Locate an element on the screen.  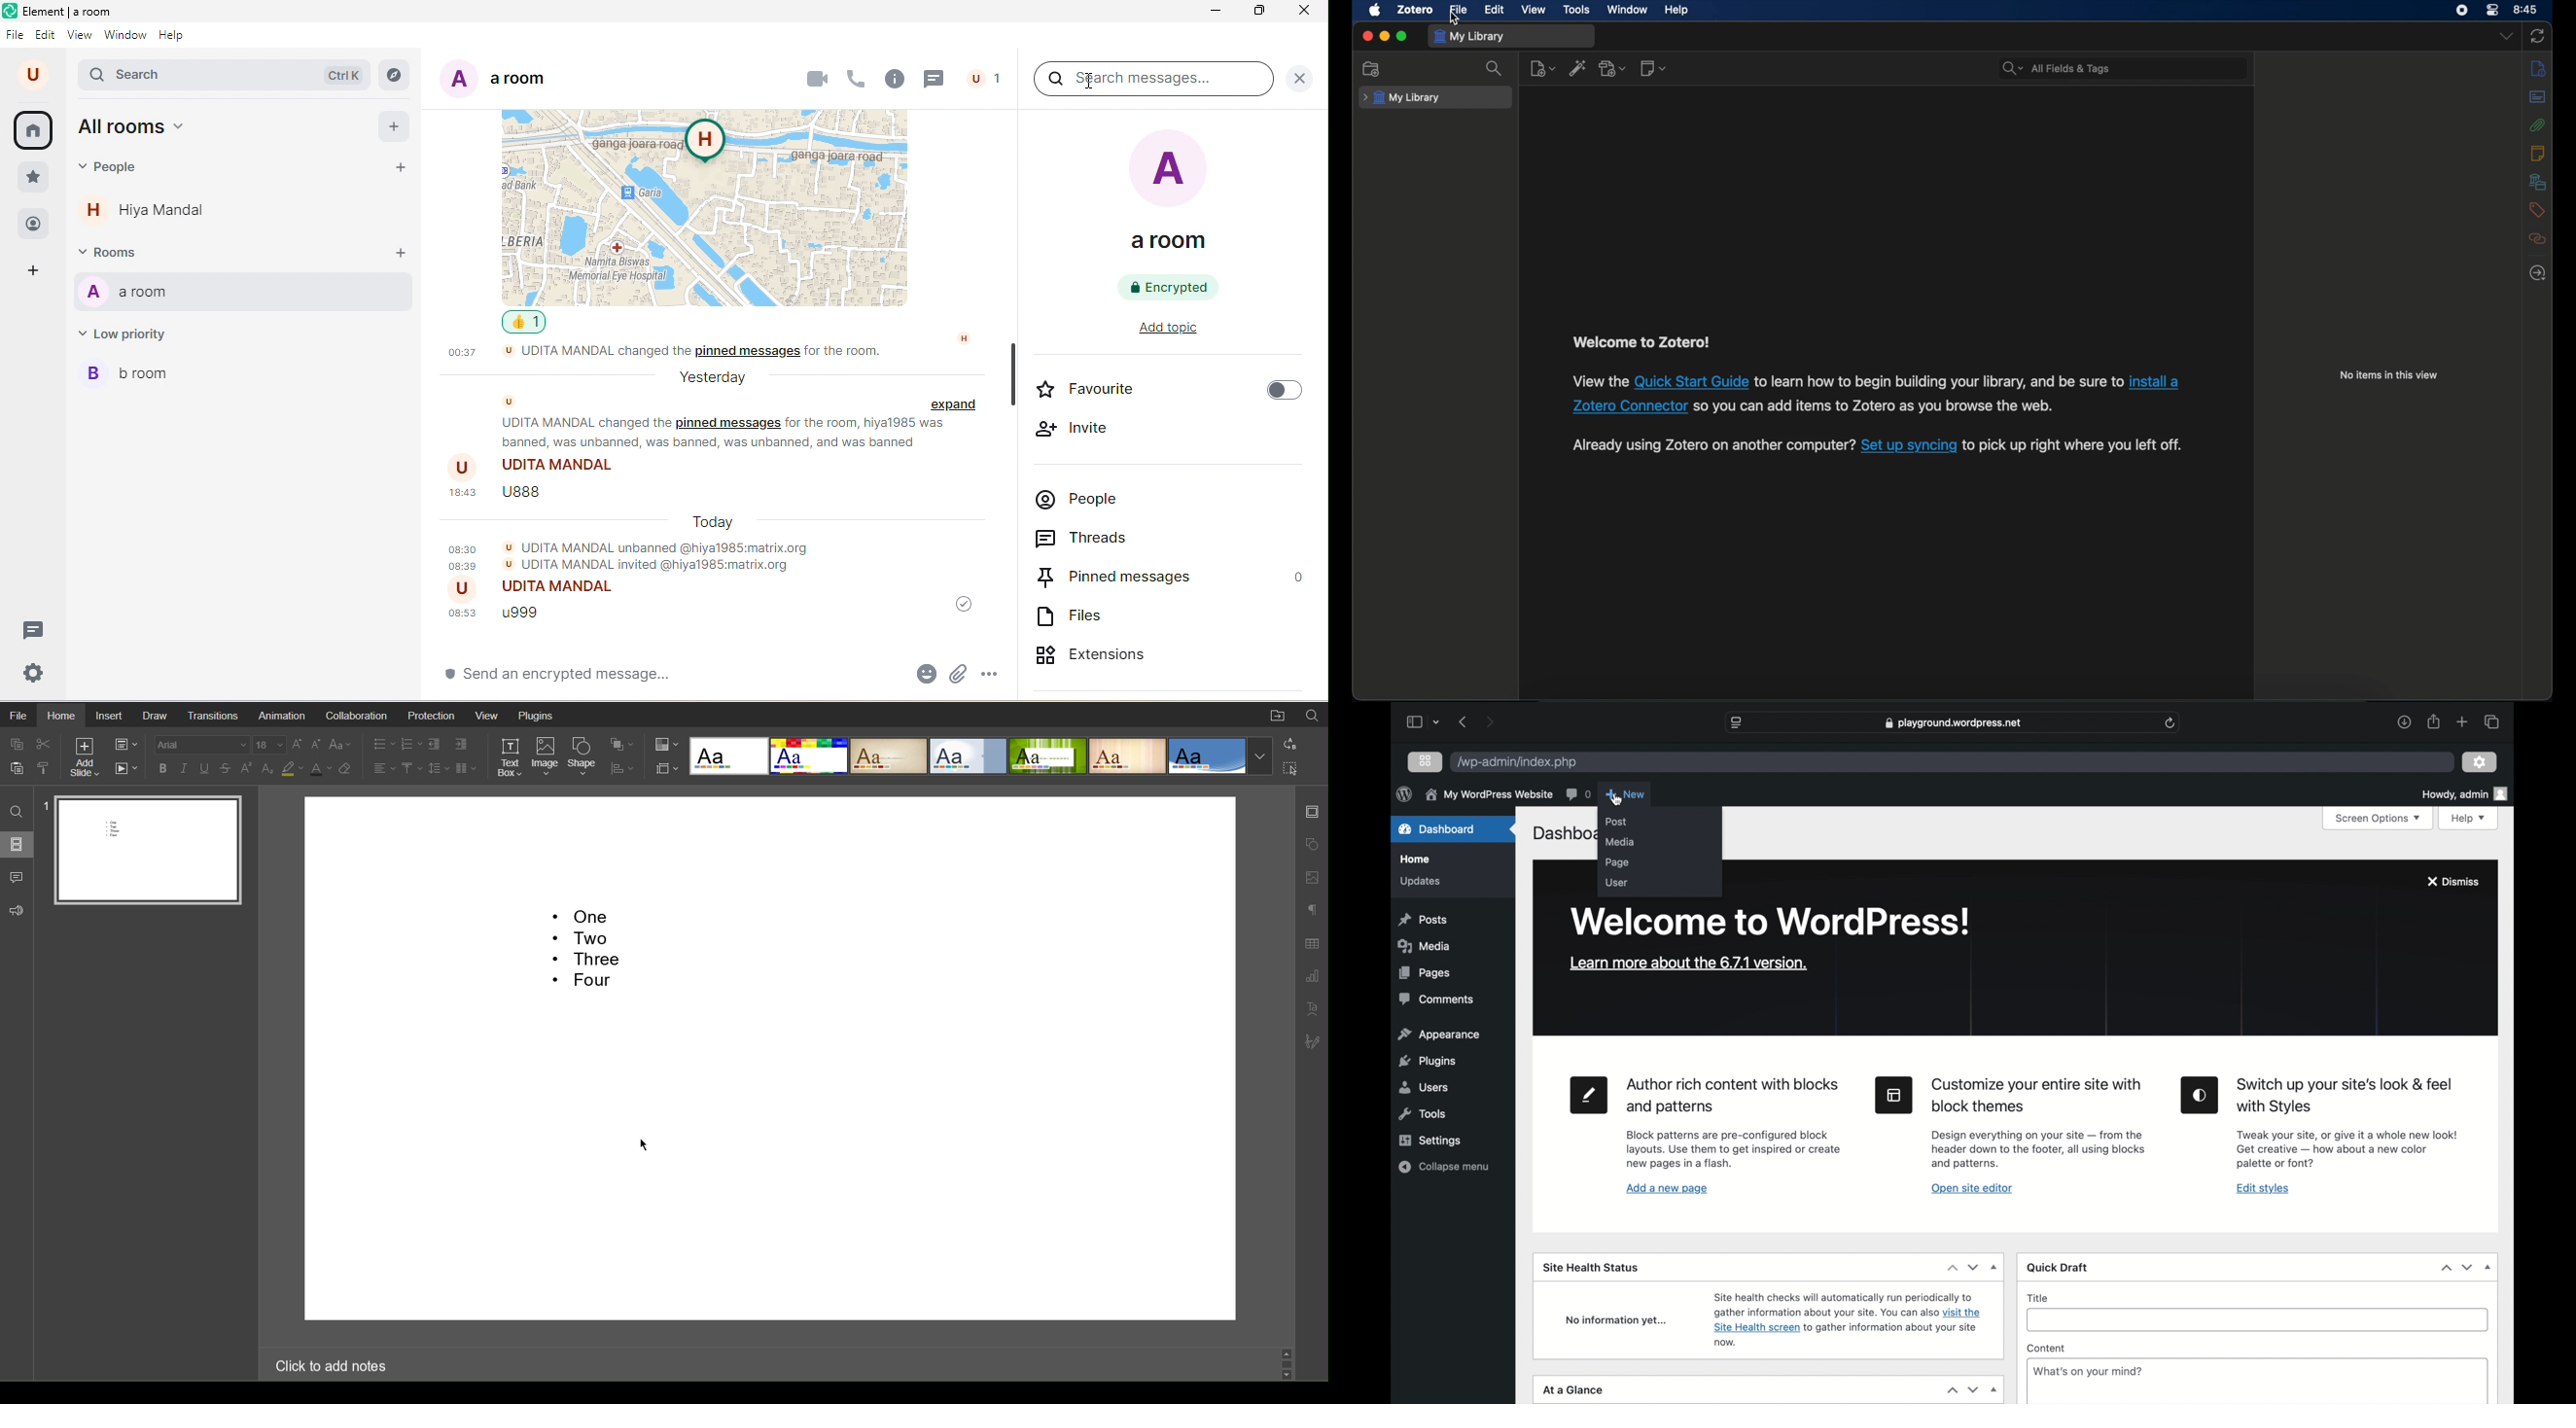
Zotero connector link is located at coordinates (2155, 382).